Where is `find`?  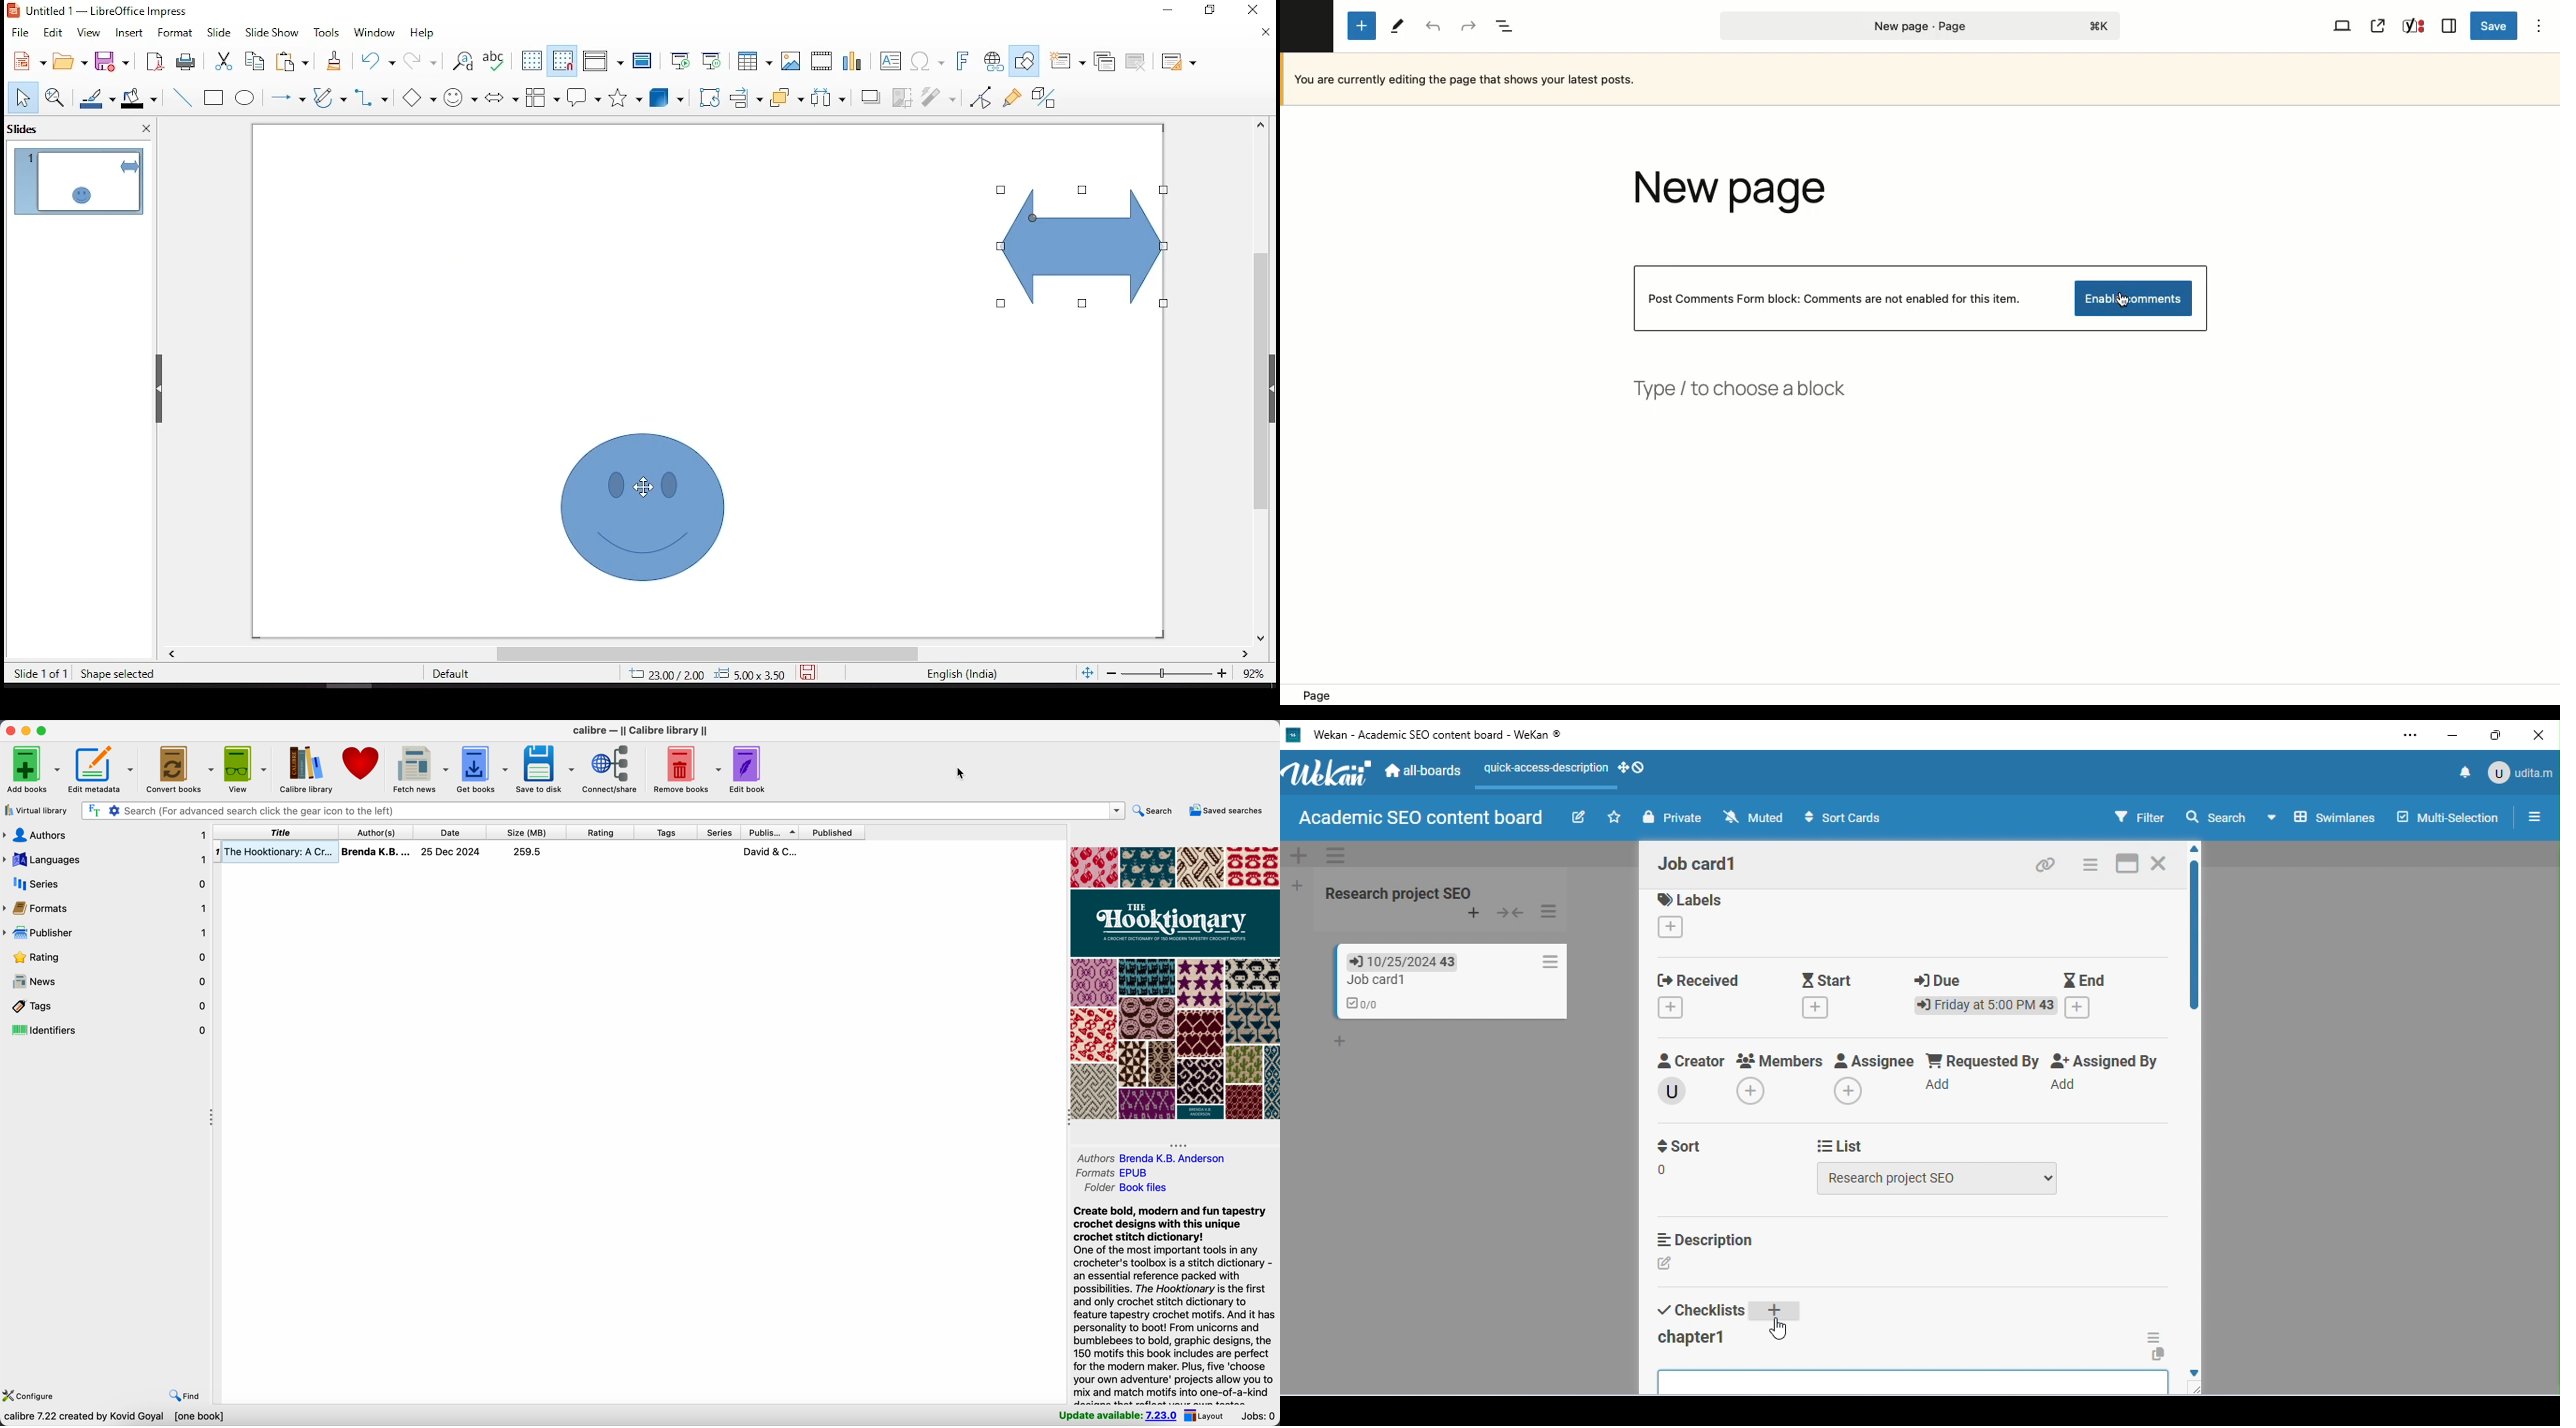
find is located at coordinates (182, 1395).